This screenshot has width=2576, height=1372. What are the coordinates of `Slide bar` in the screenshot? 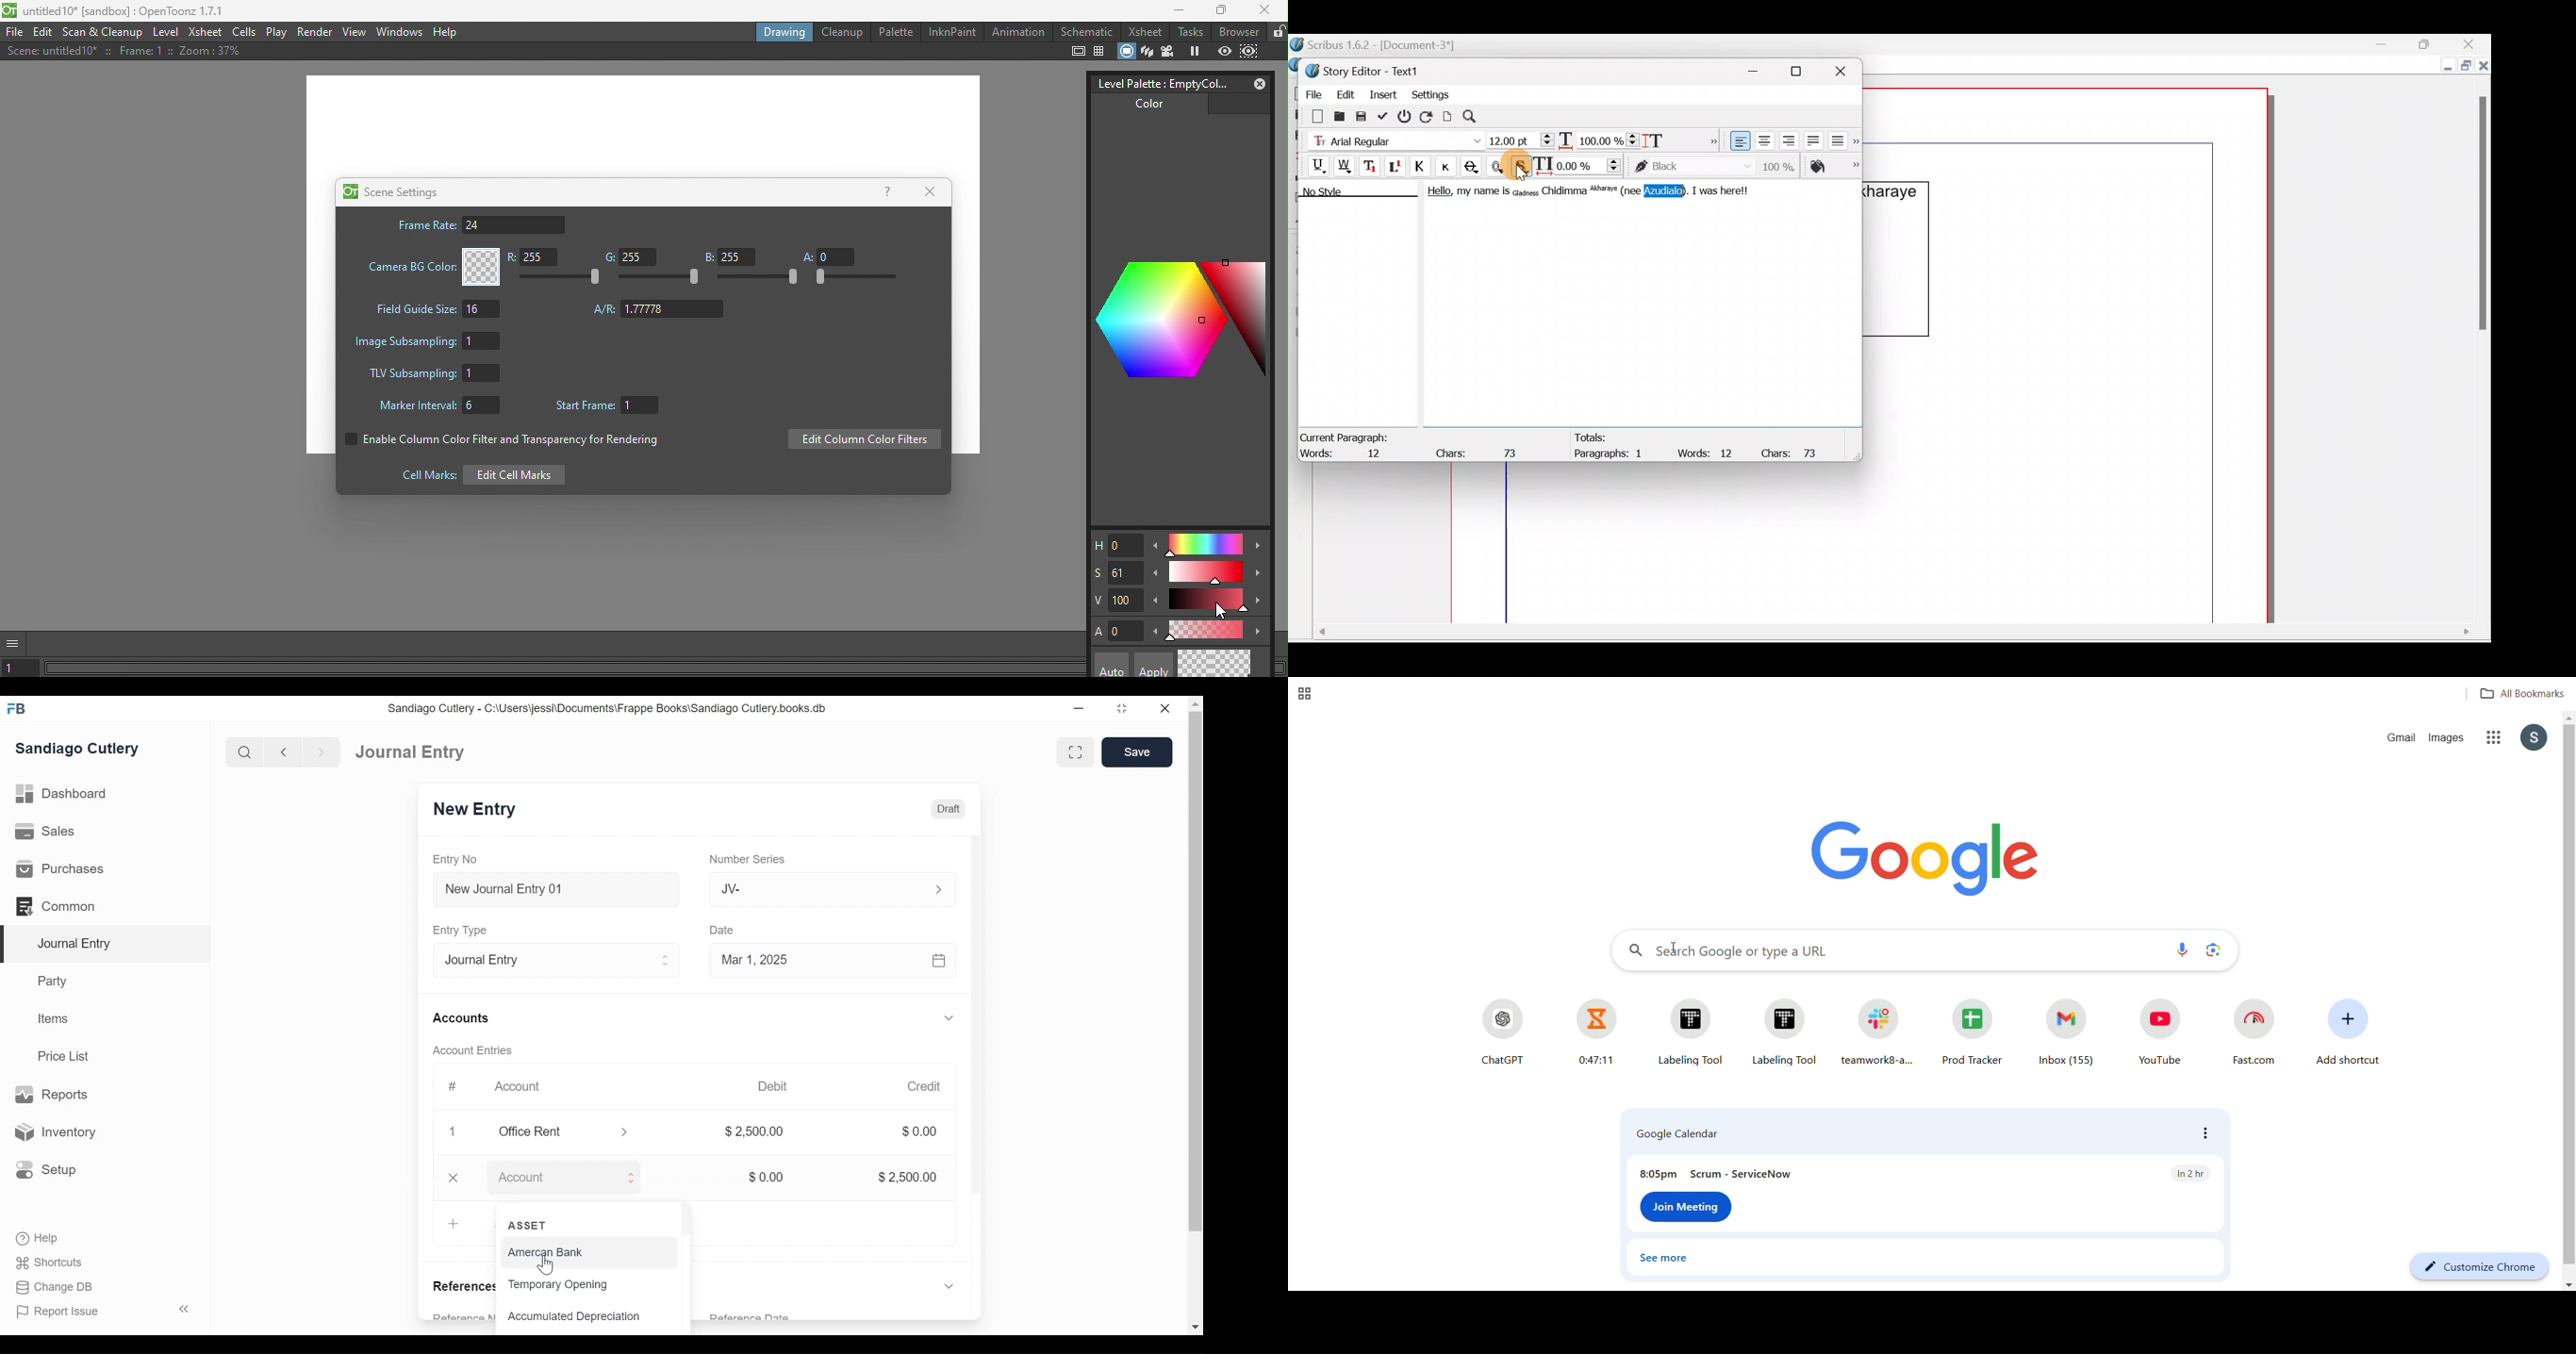 It's located at (759, 278).